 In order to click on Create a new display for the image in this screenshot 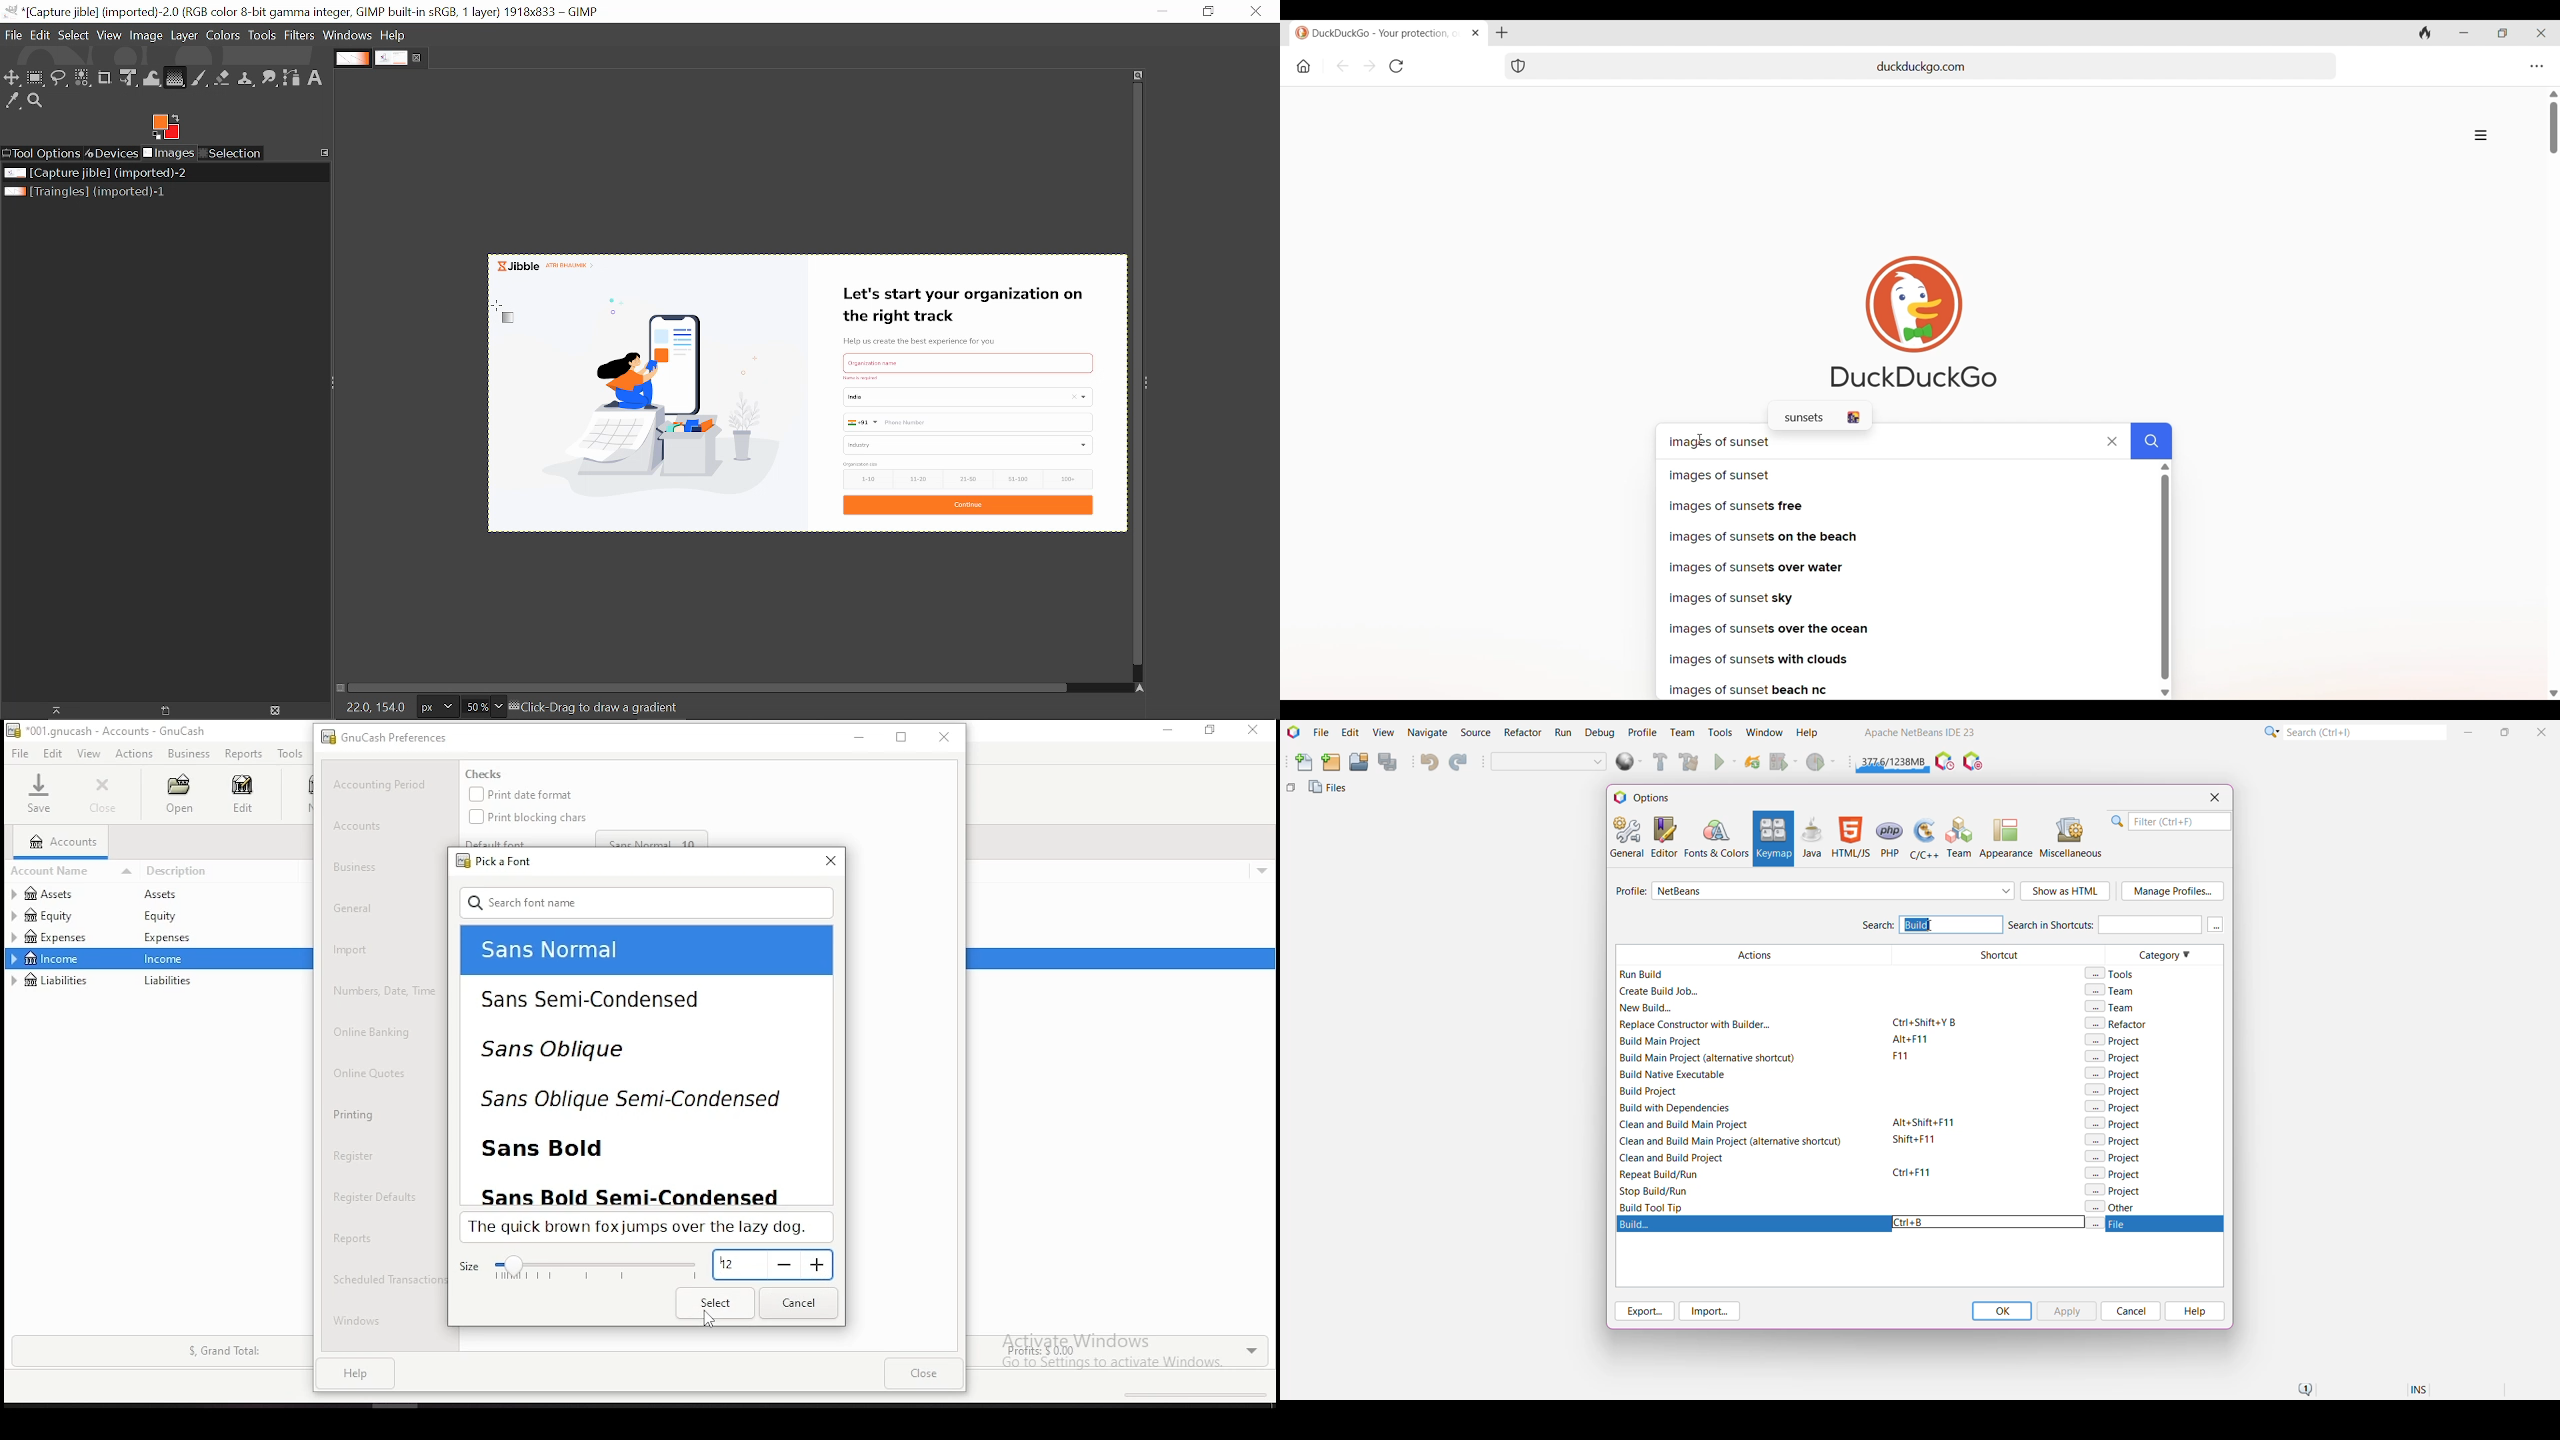, I will do `click(159, 711)`.